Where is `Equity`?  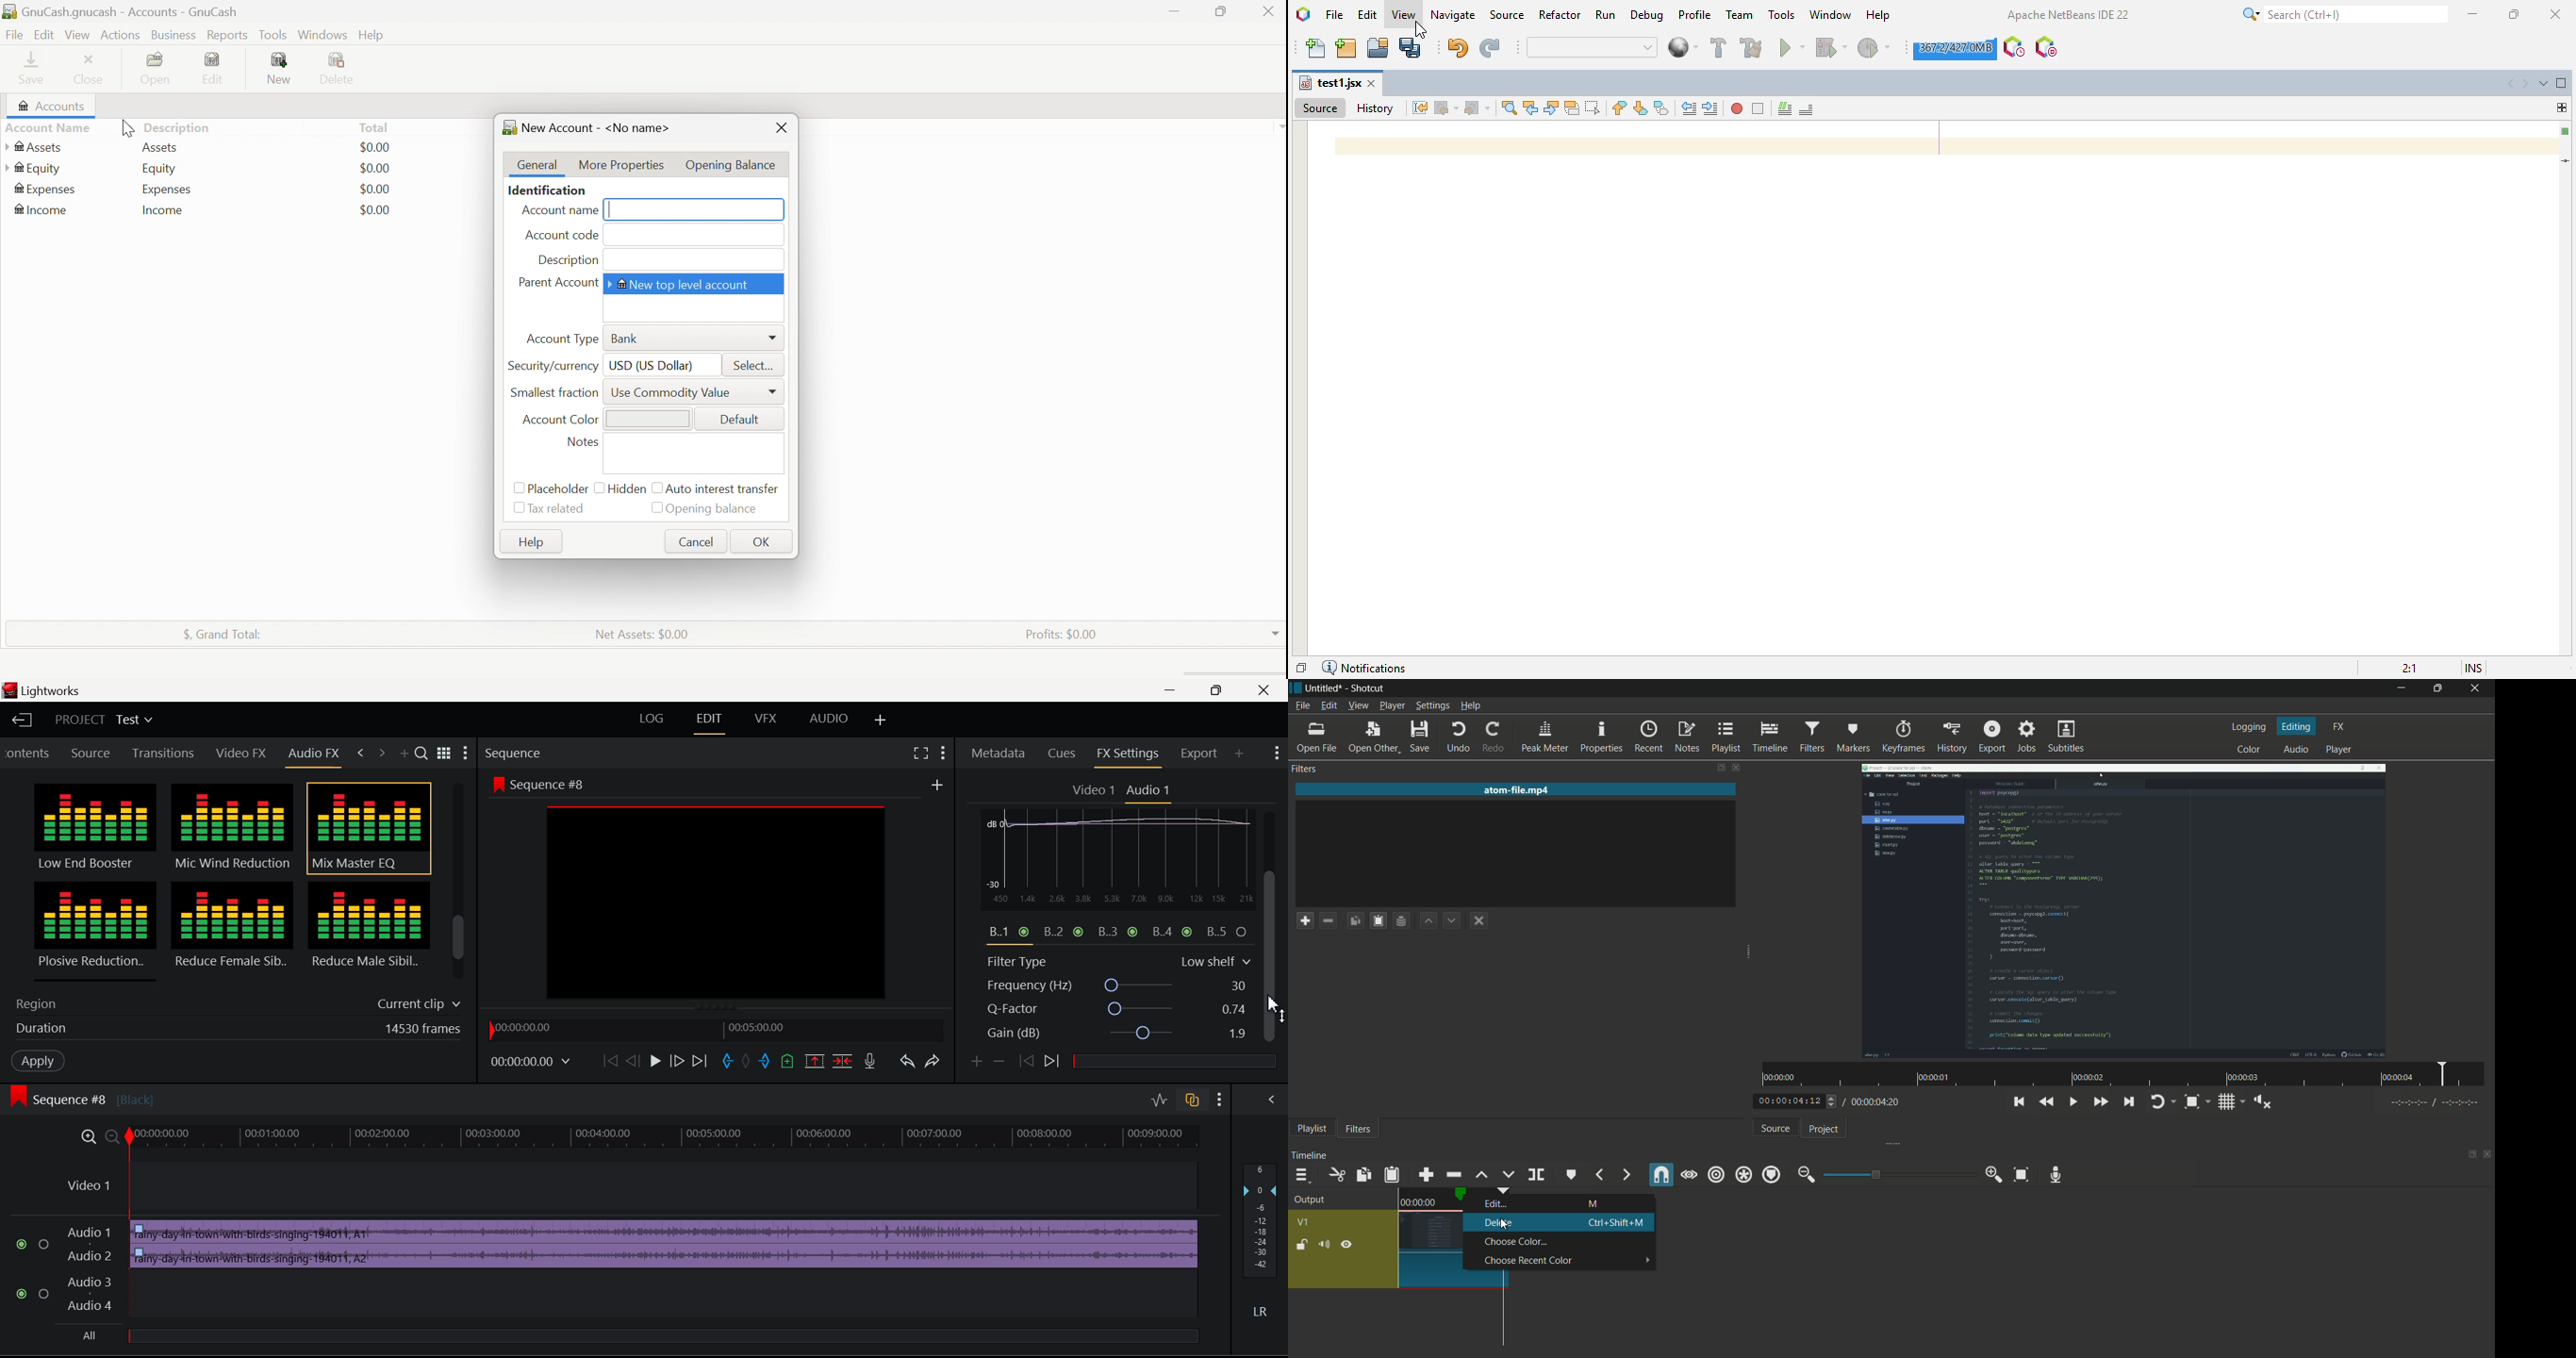
Equity is located at coordinates (34, 168).